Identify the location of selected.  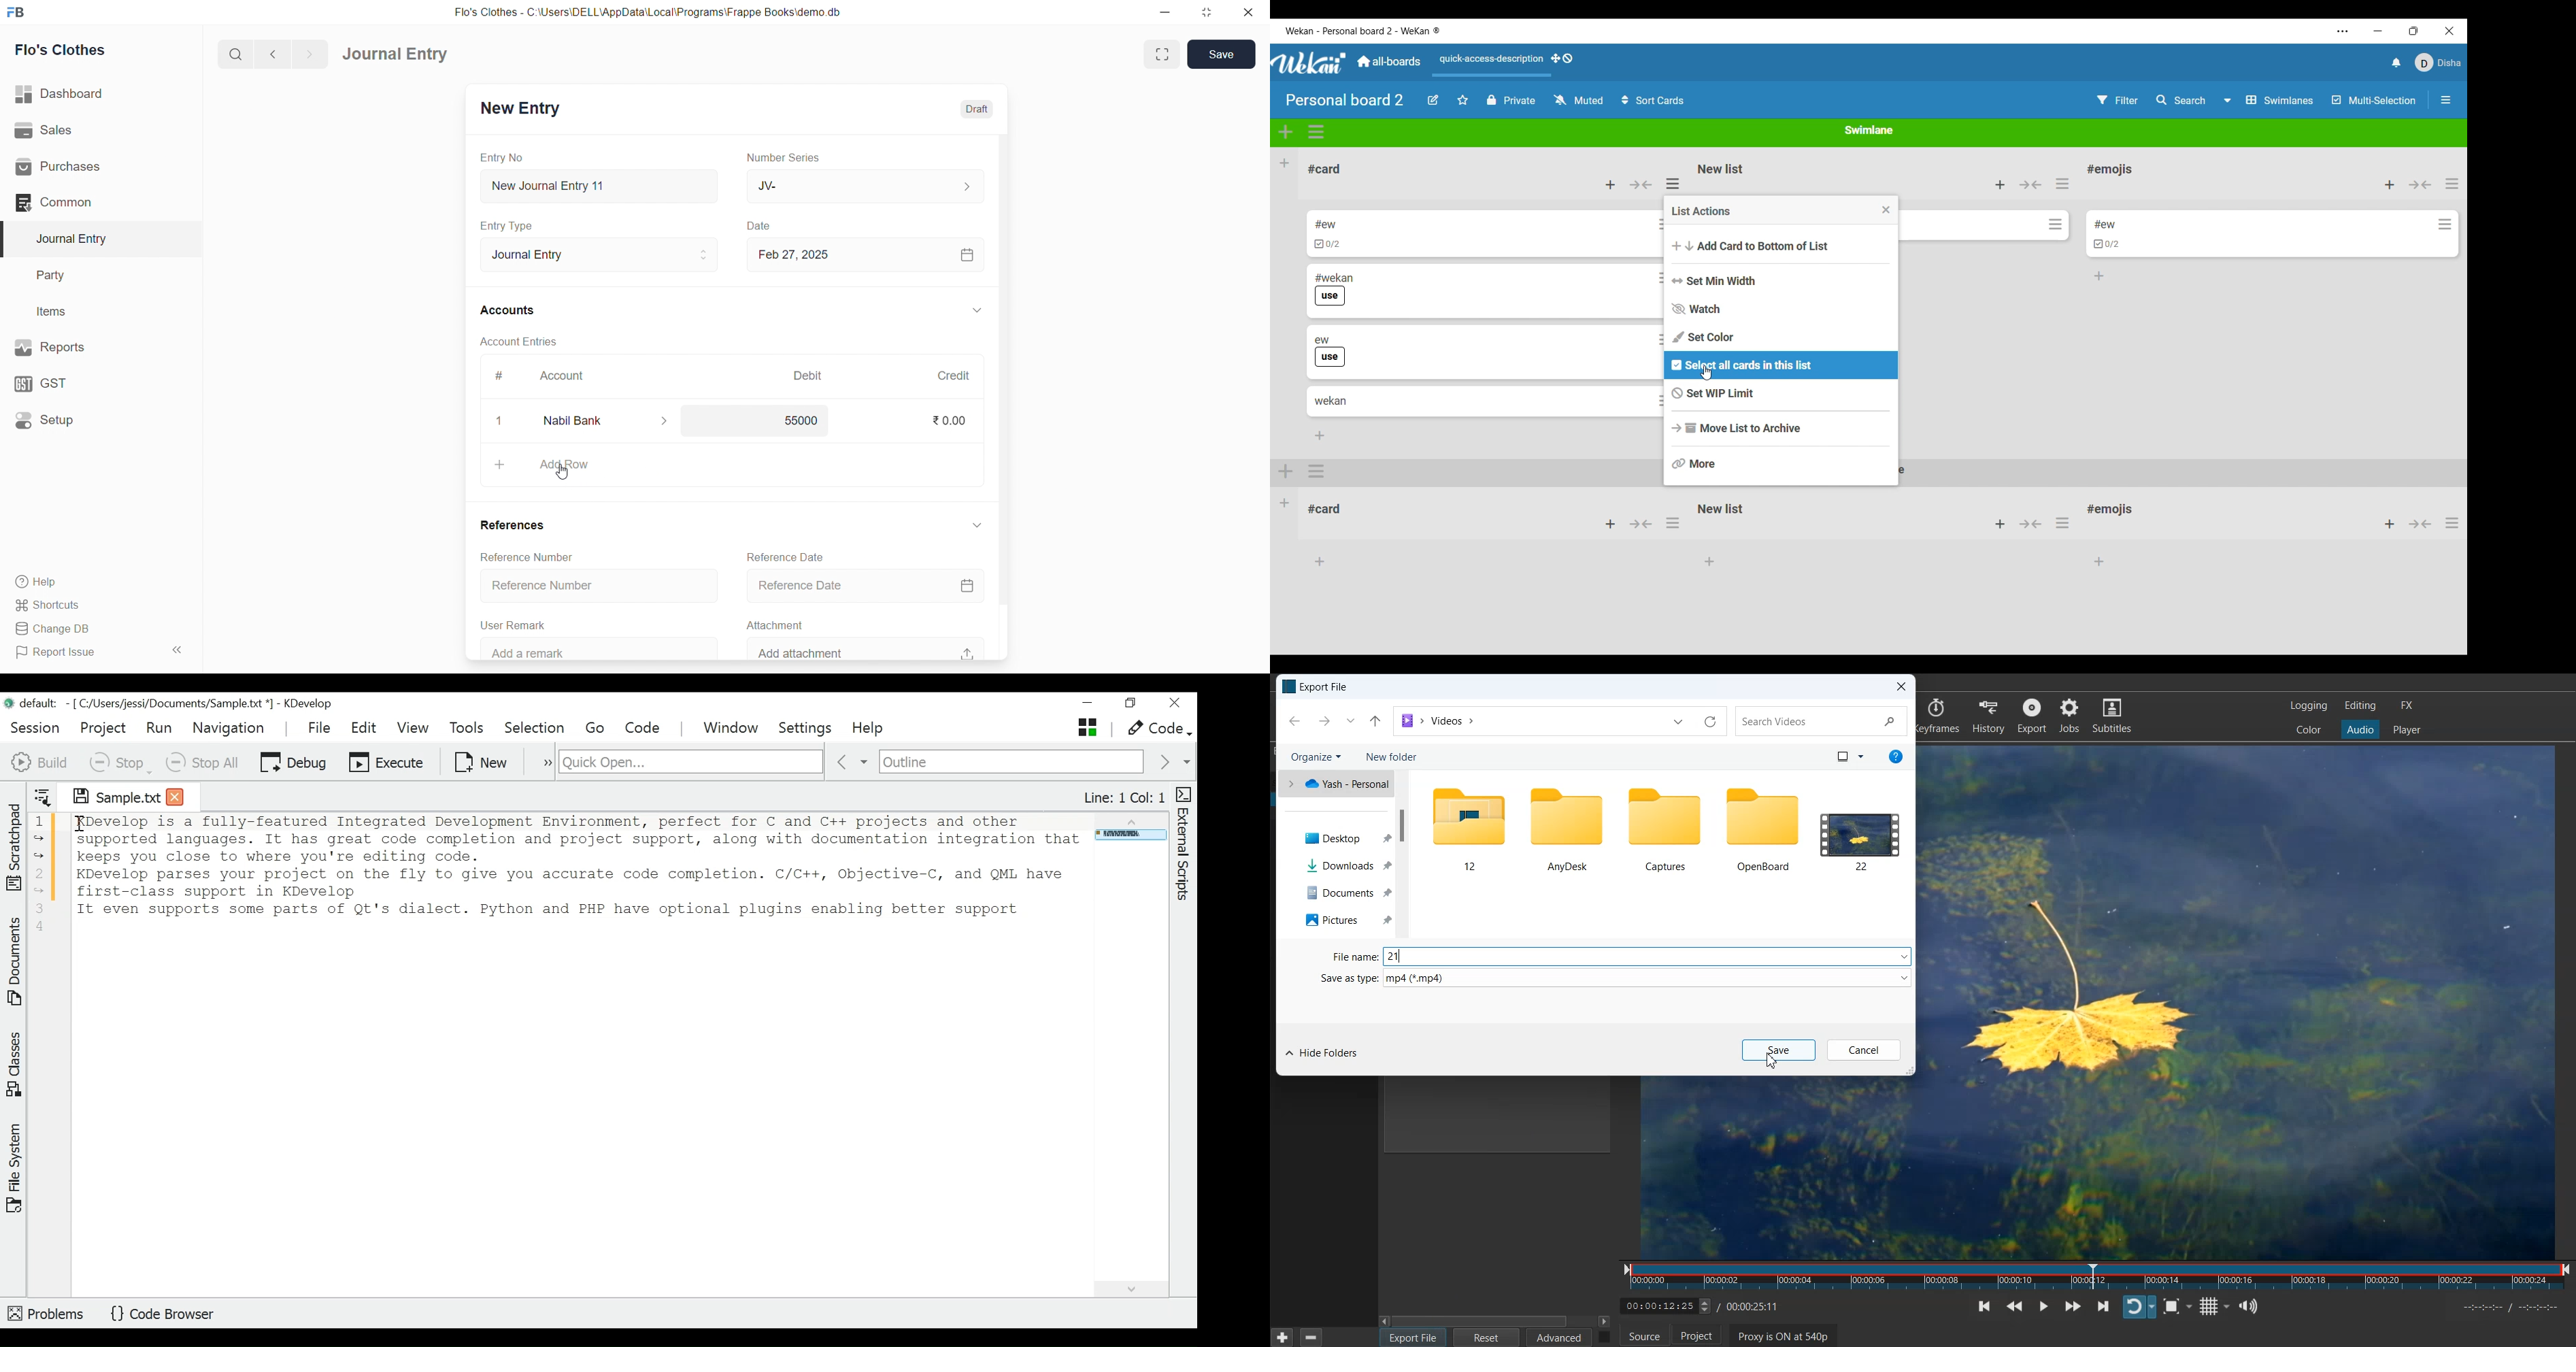
(8, 238).